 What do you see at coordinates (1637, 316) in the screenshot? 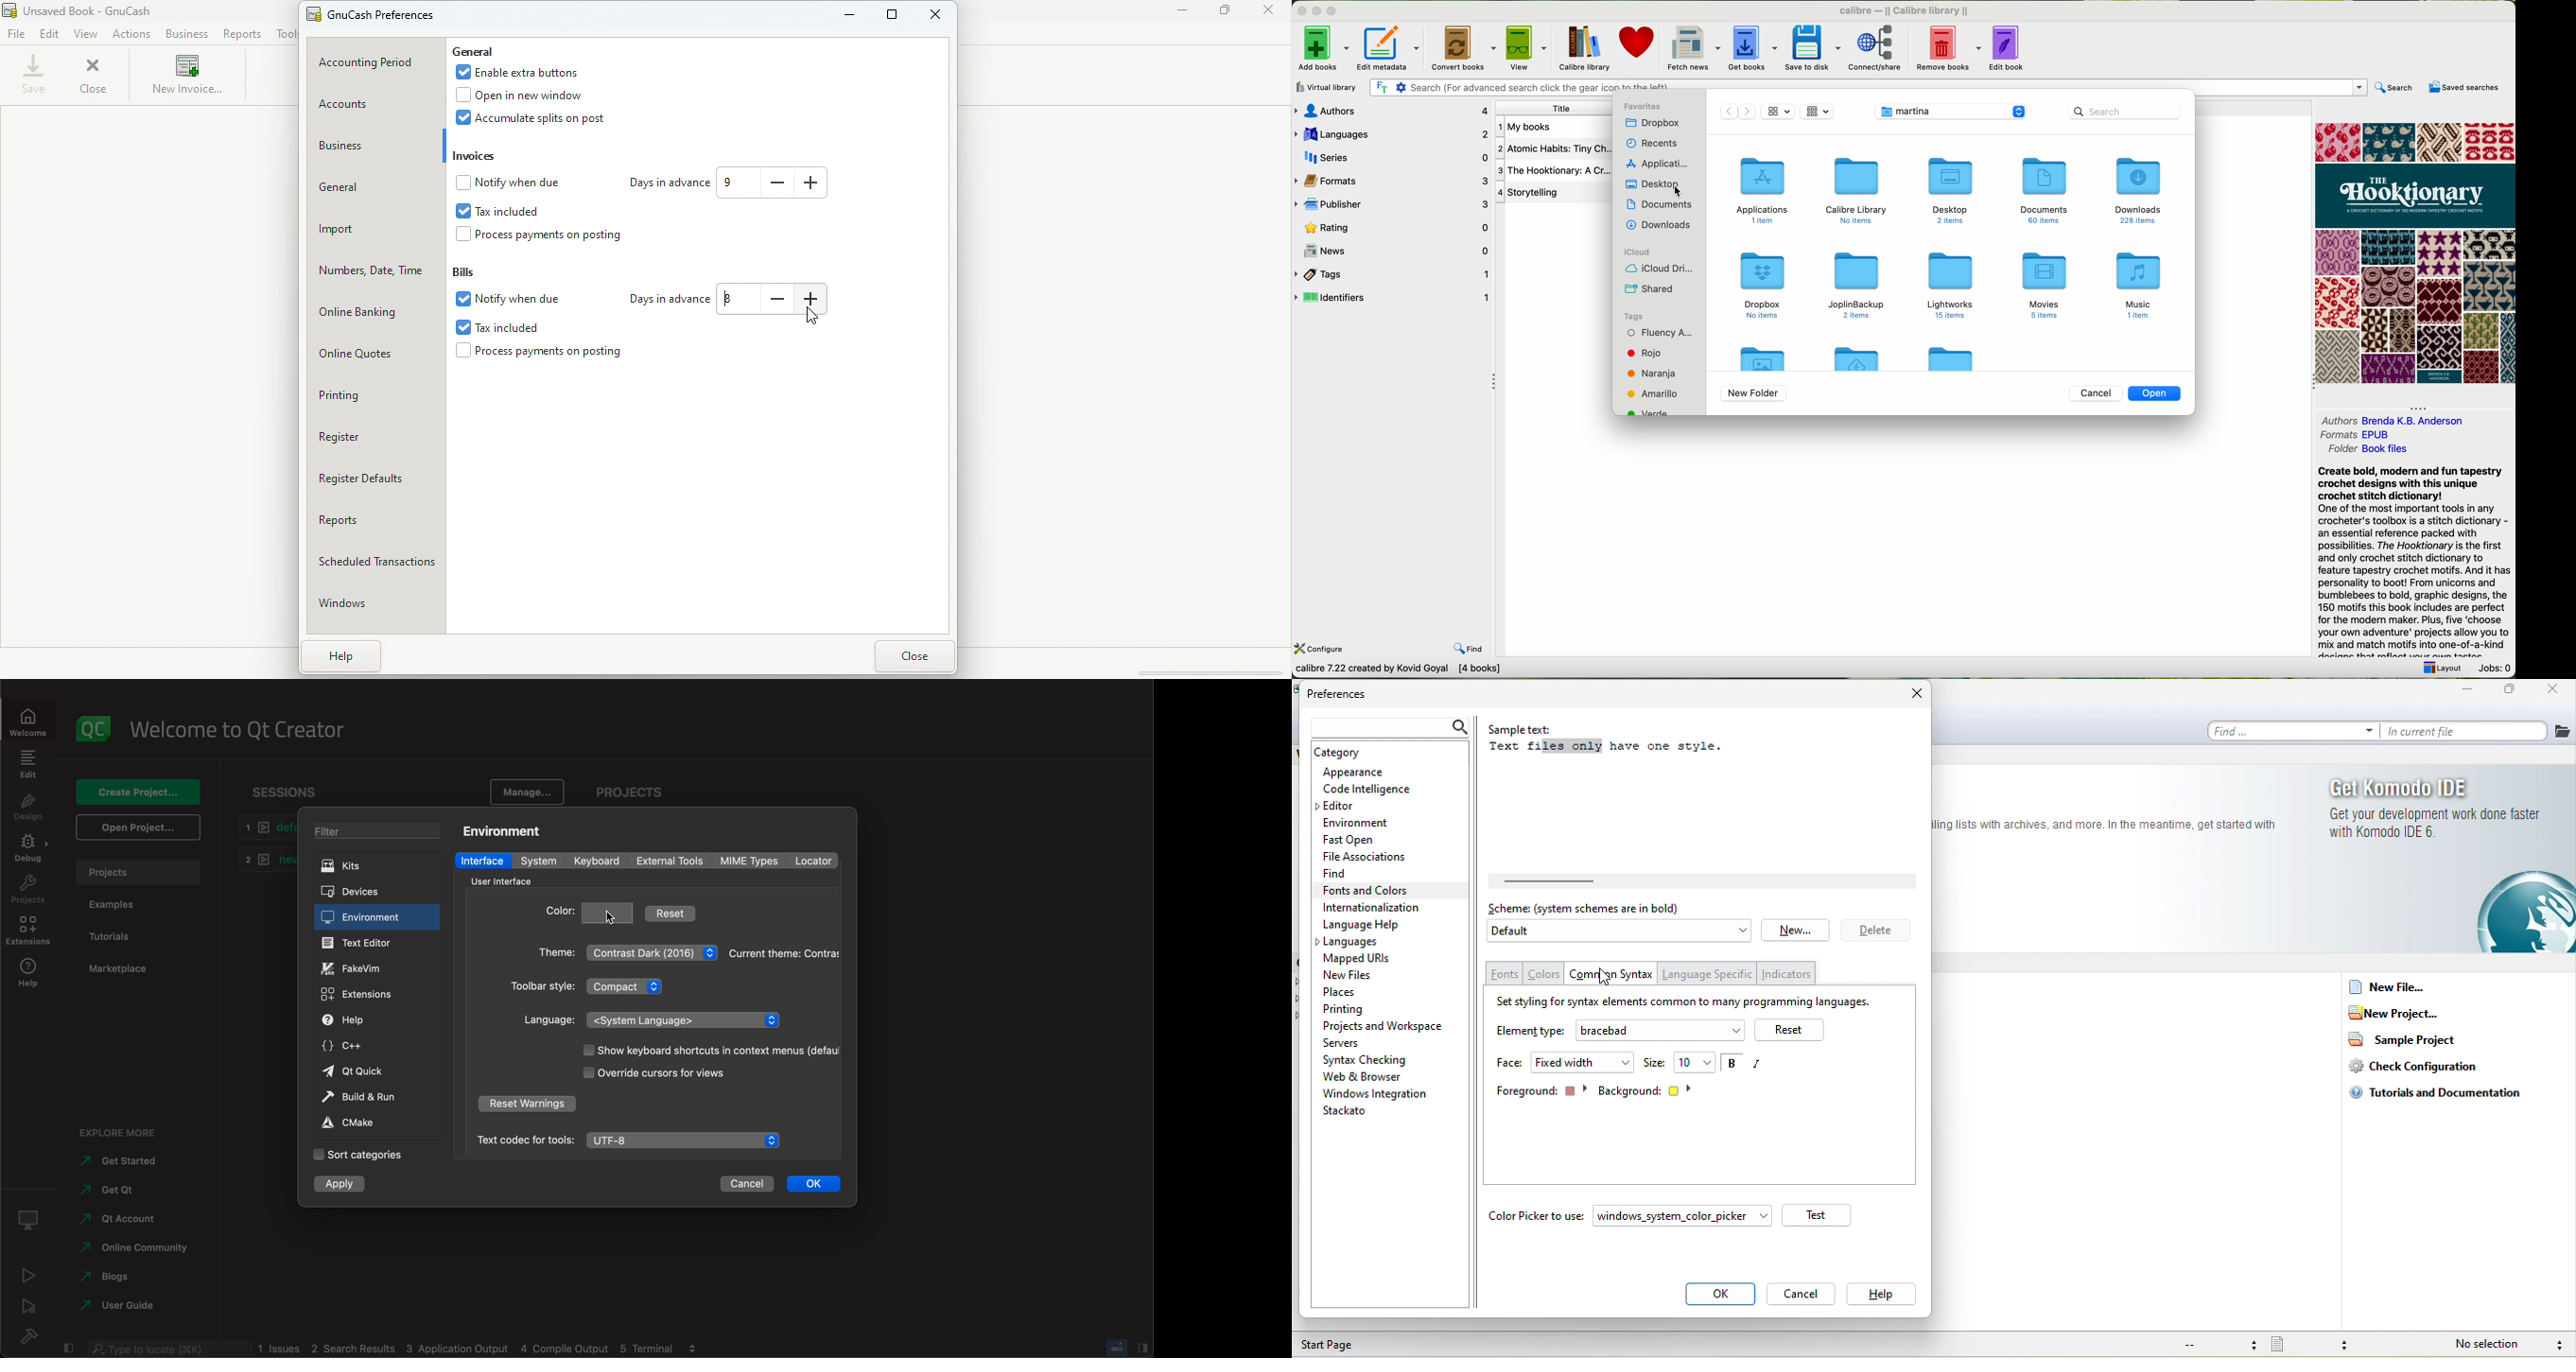
I see `tags` at bounding box center [1637, 316].